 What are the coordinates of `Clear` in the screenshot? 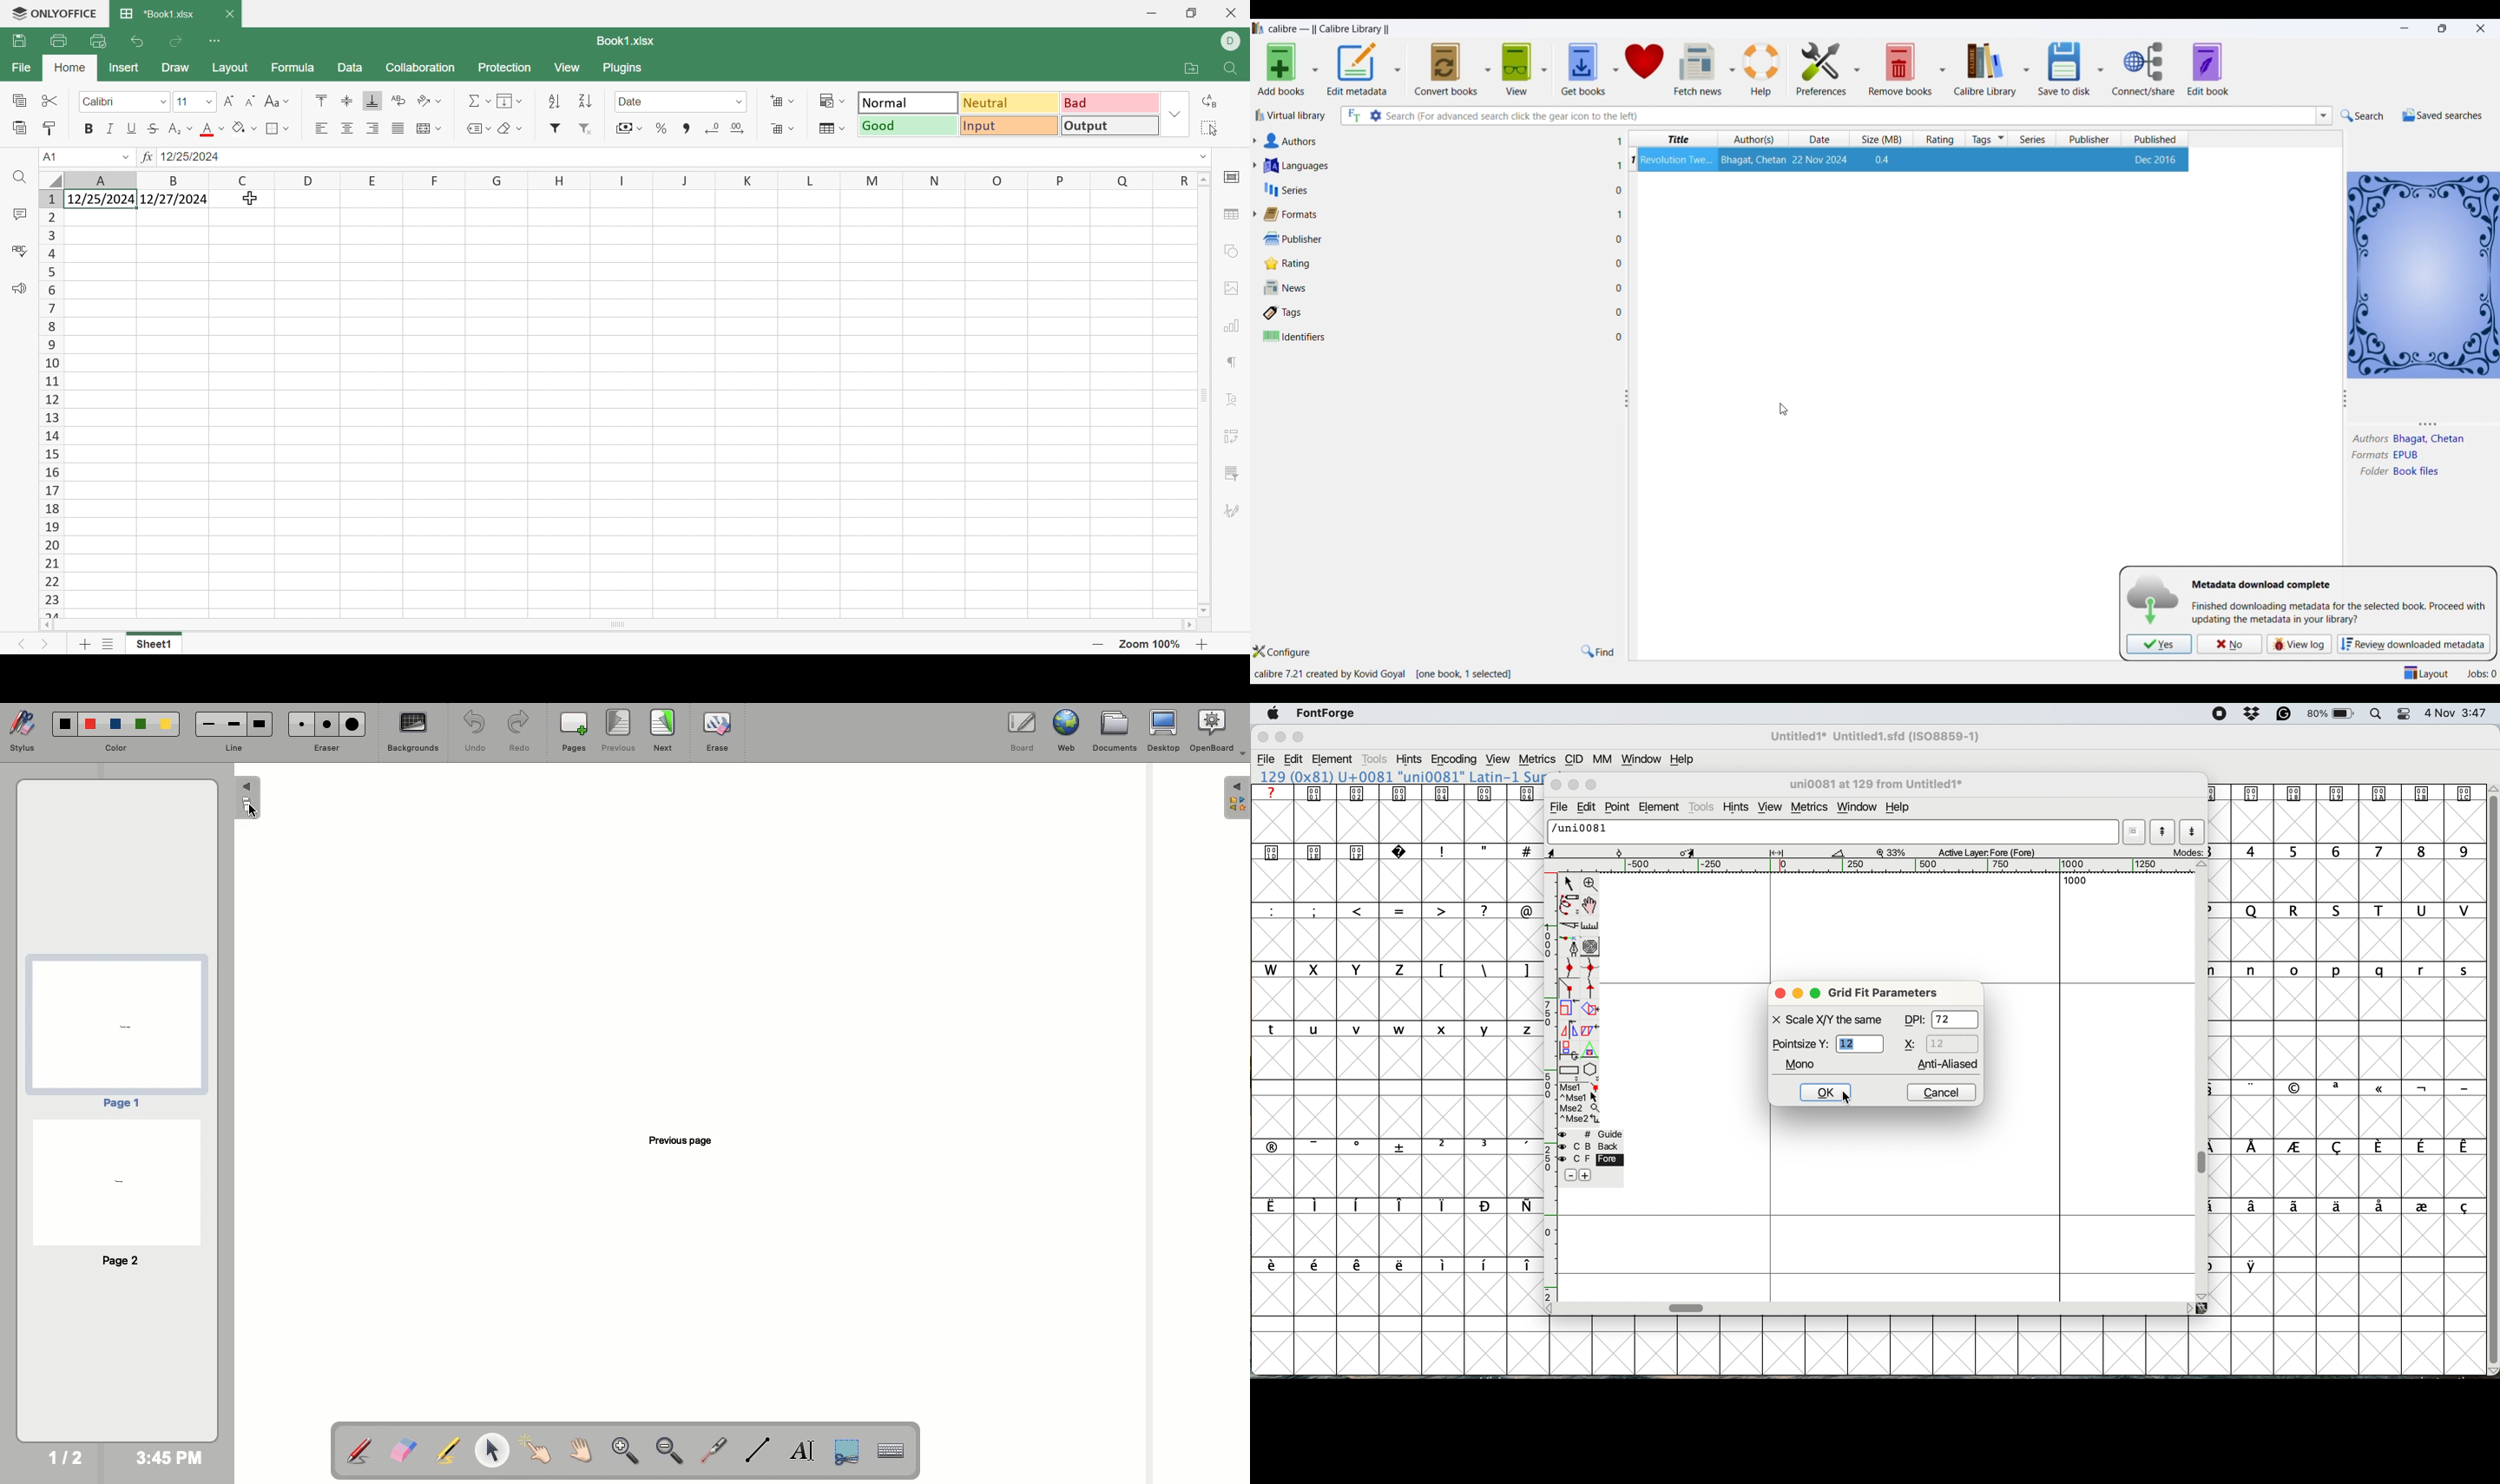 It's located at (508, 127).